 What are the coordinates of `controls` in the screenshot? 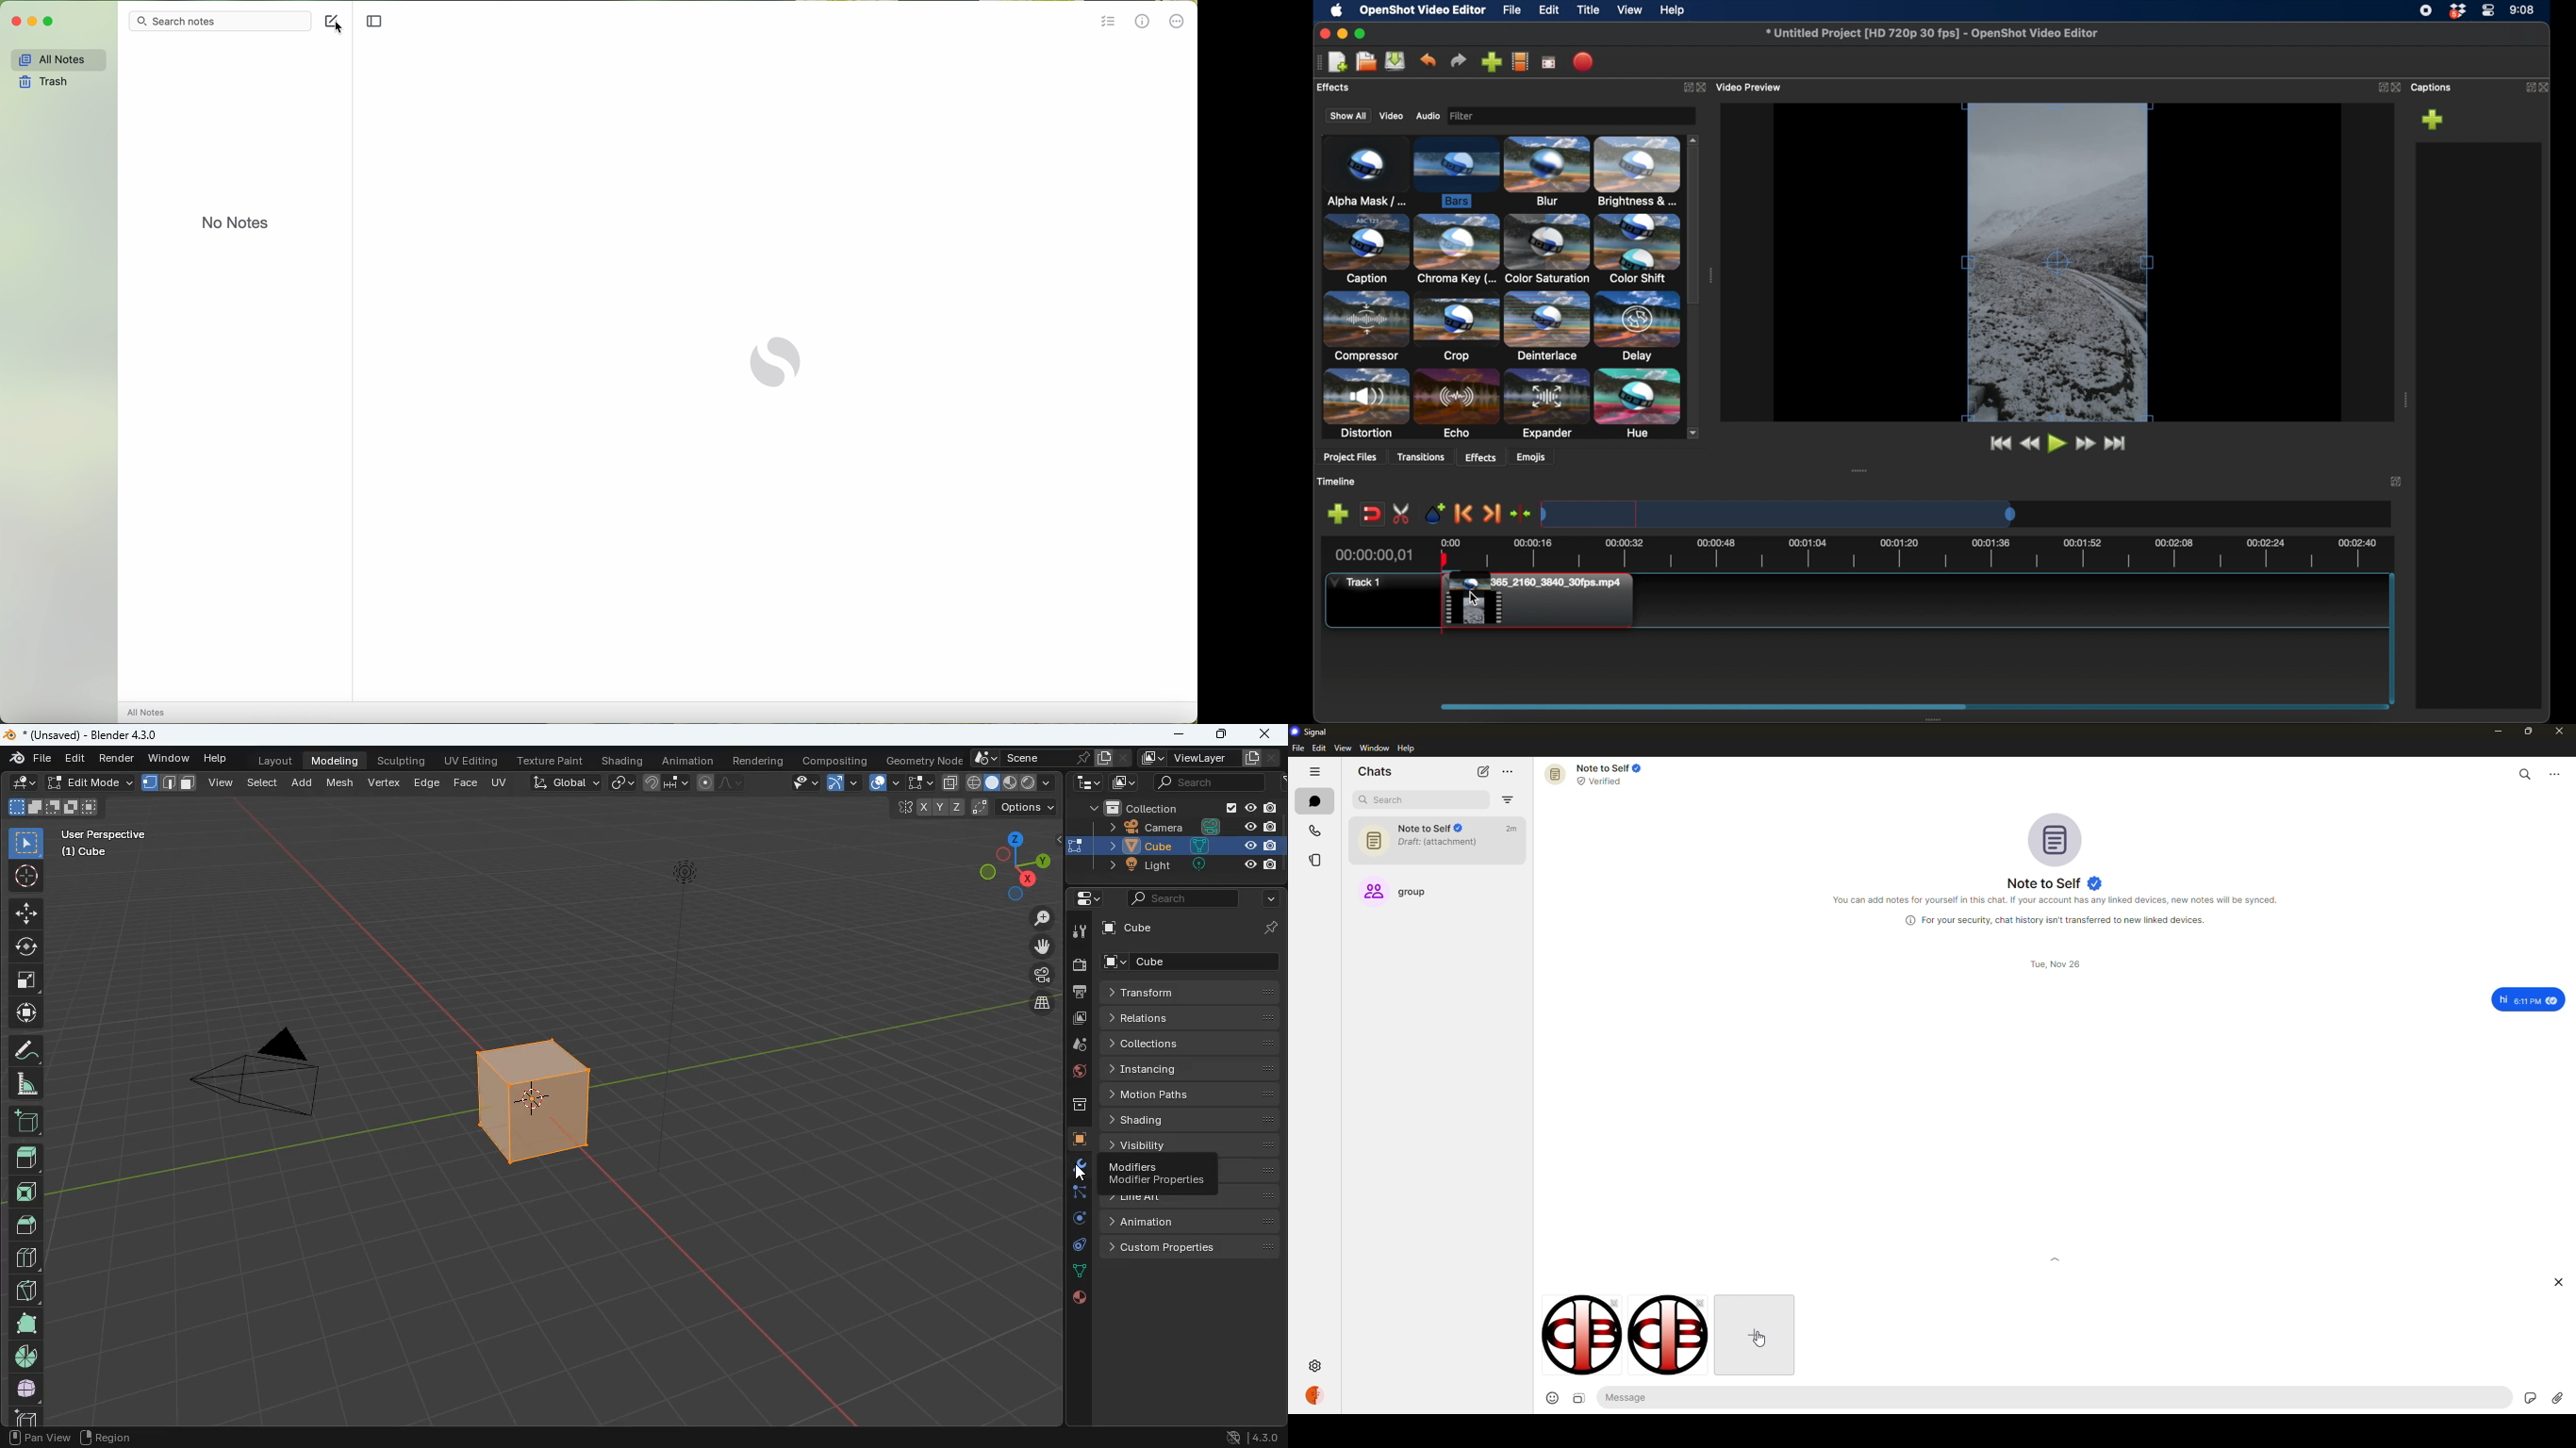 It's located at (1073, 1247).